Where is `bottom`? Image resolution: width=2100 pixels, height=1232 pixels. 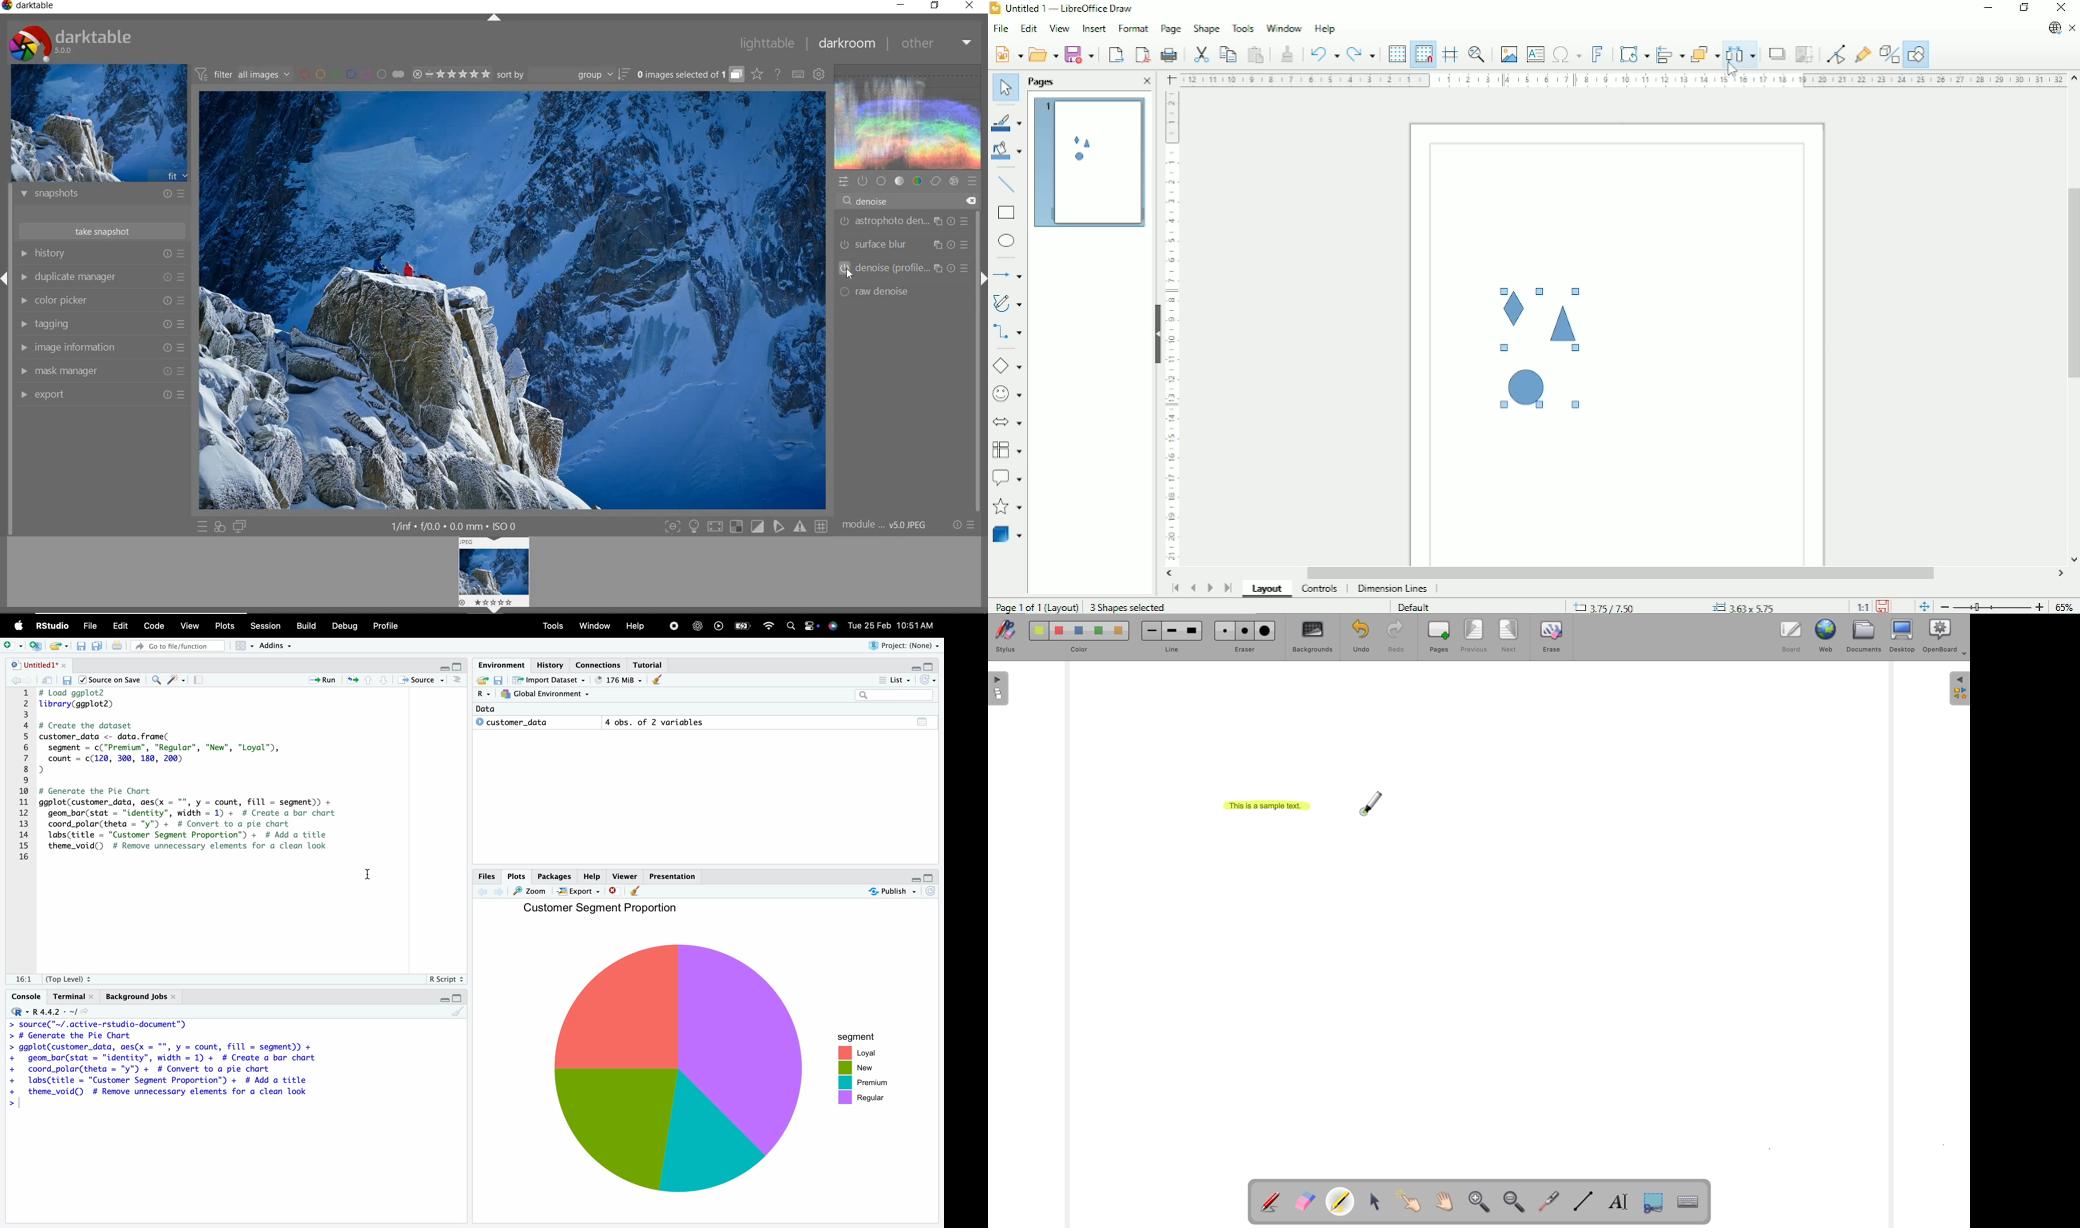
bottom is located at coordinates (382, 680).